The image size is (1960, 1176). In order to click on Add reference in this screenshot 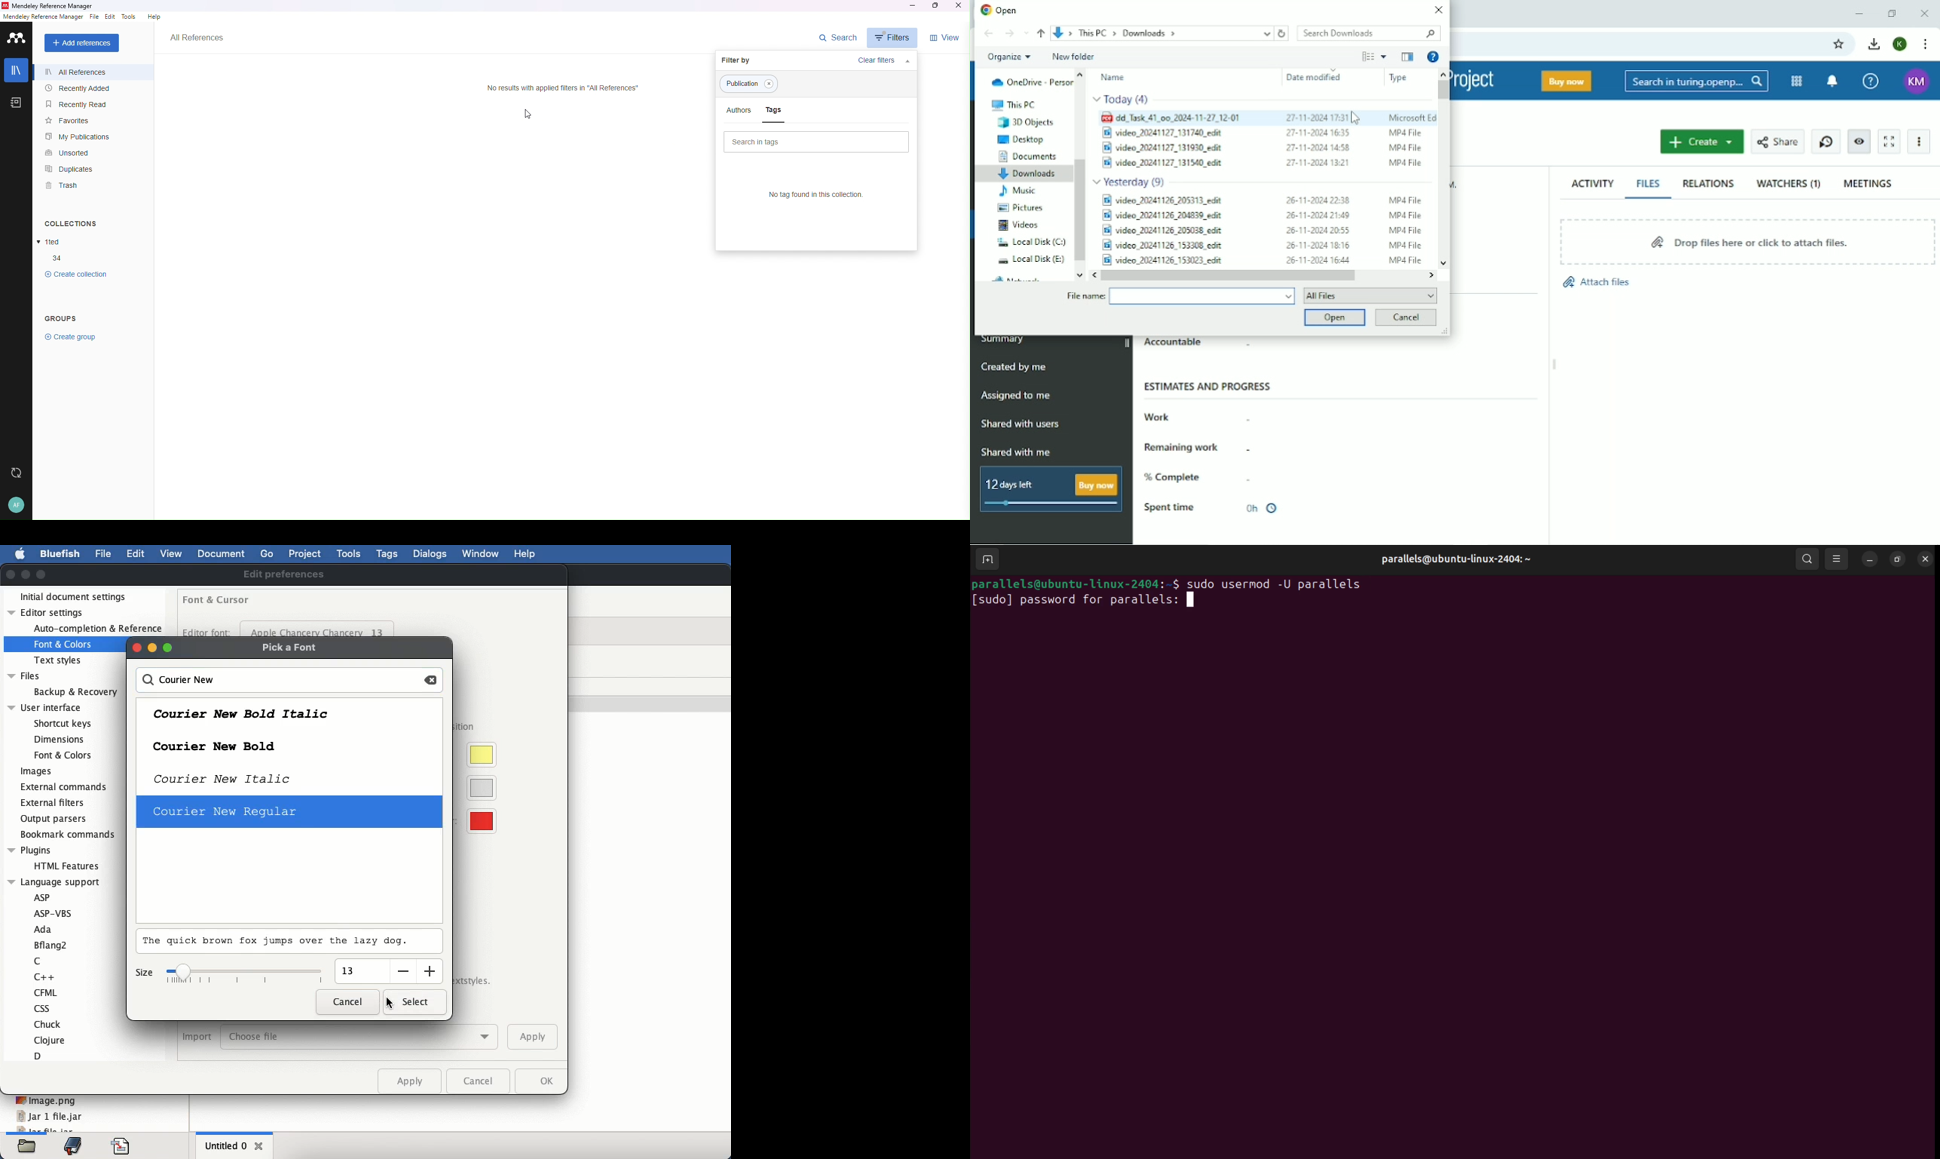, I will do `click(84, 43)`.